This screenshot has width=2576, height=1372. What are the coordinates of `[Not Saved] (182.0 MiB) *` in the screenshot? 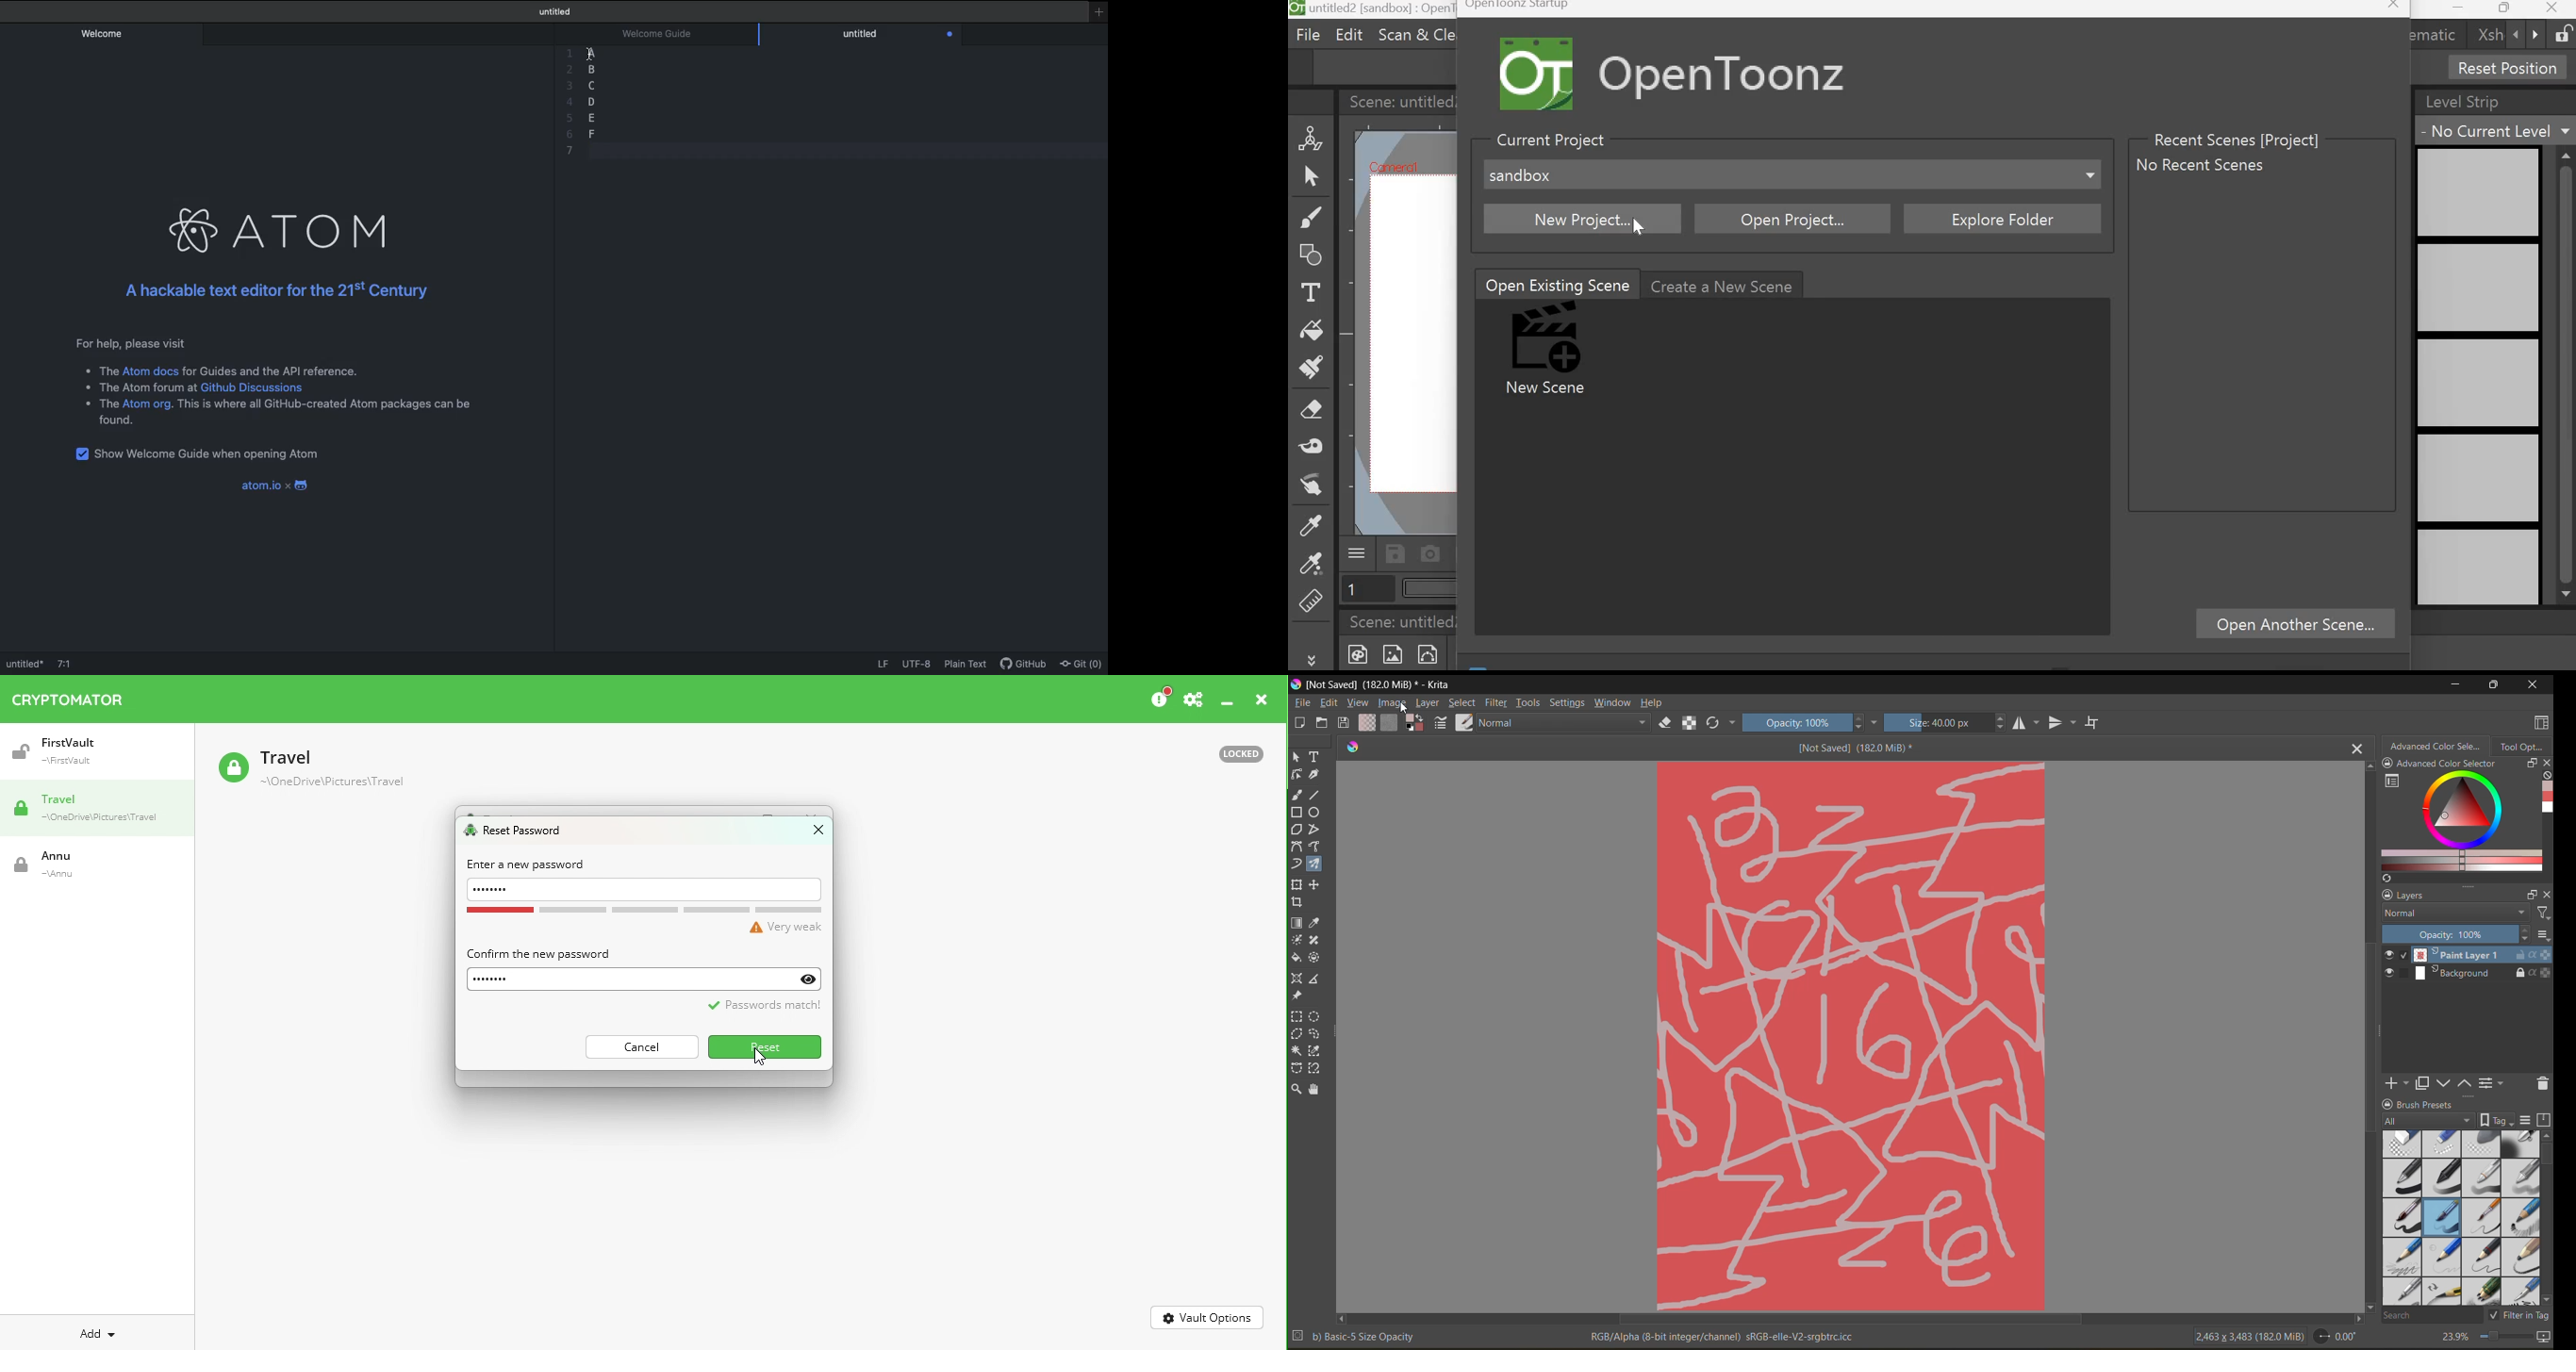 It's located at (1856, 747).